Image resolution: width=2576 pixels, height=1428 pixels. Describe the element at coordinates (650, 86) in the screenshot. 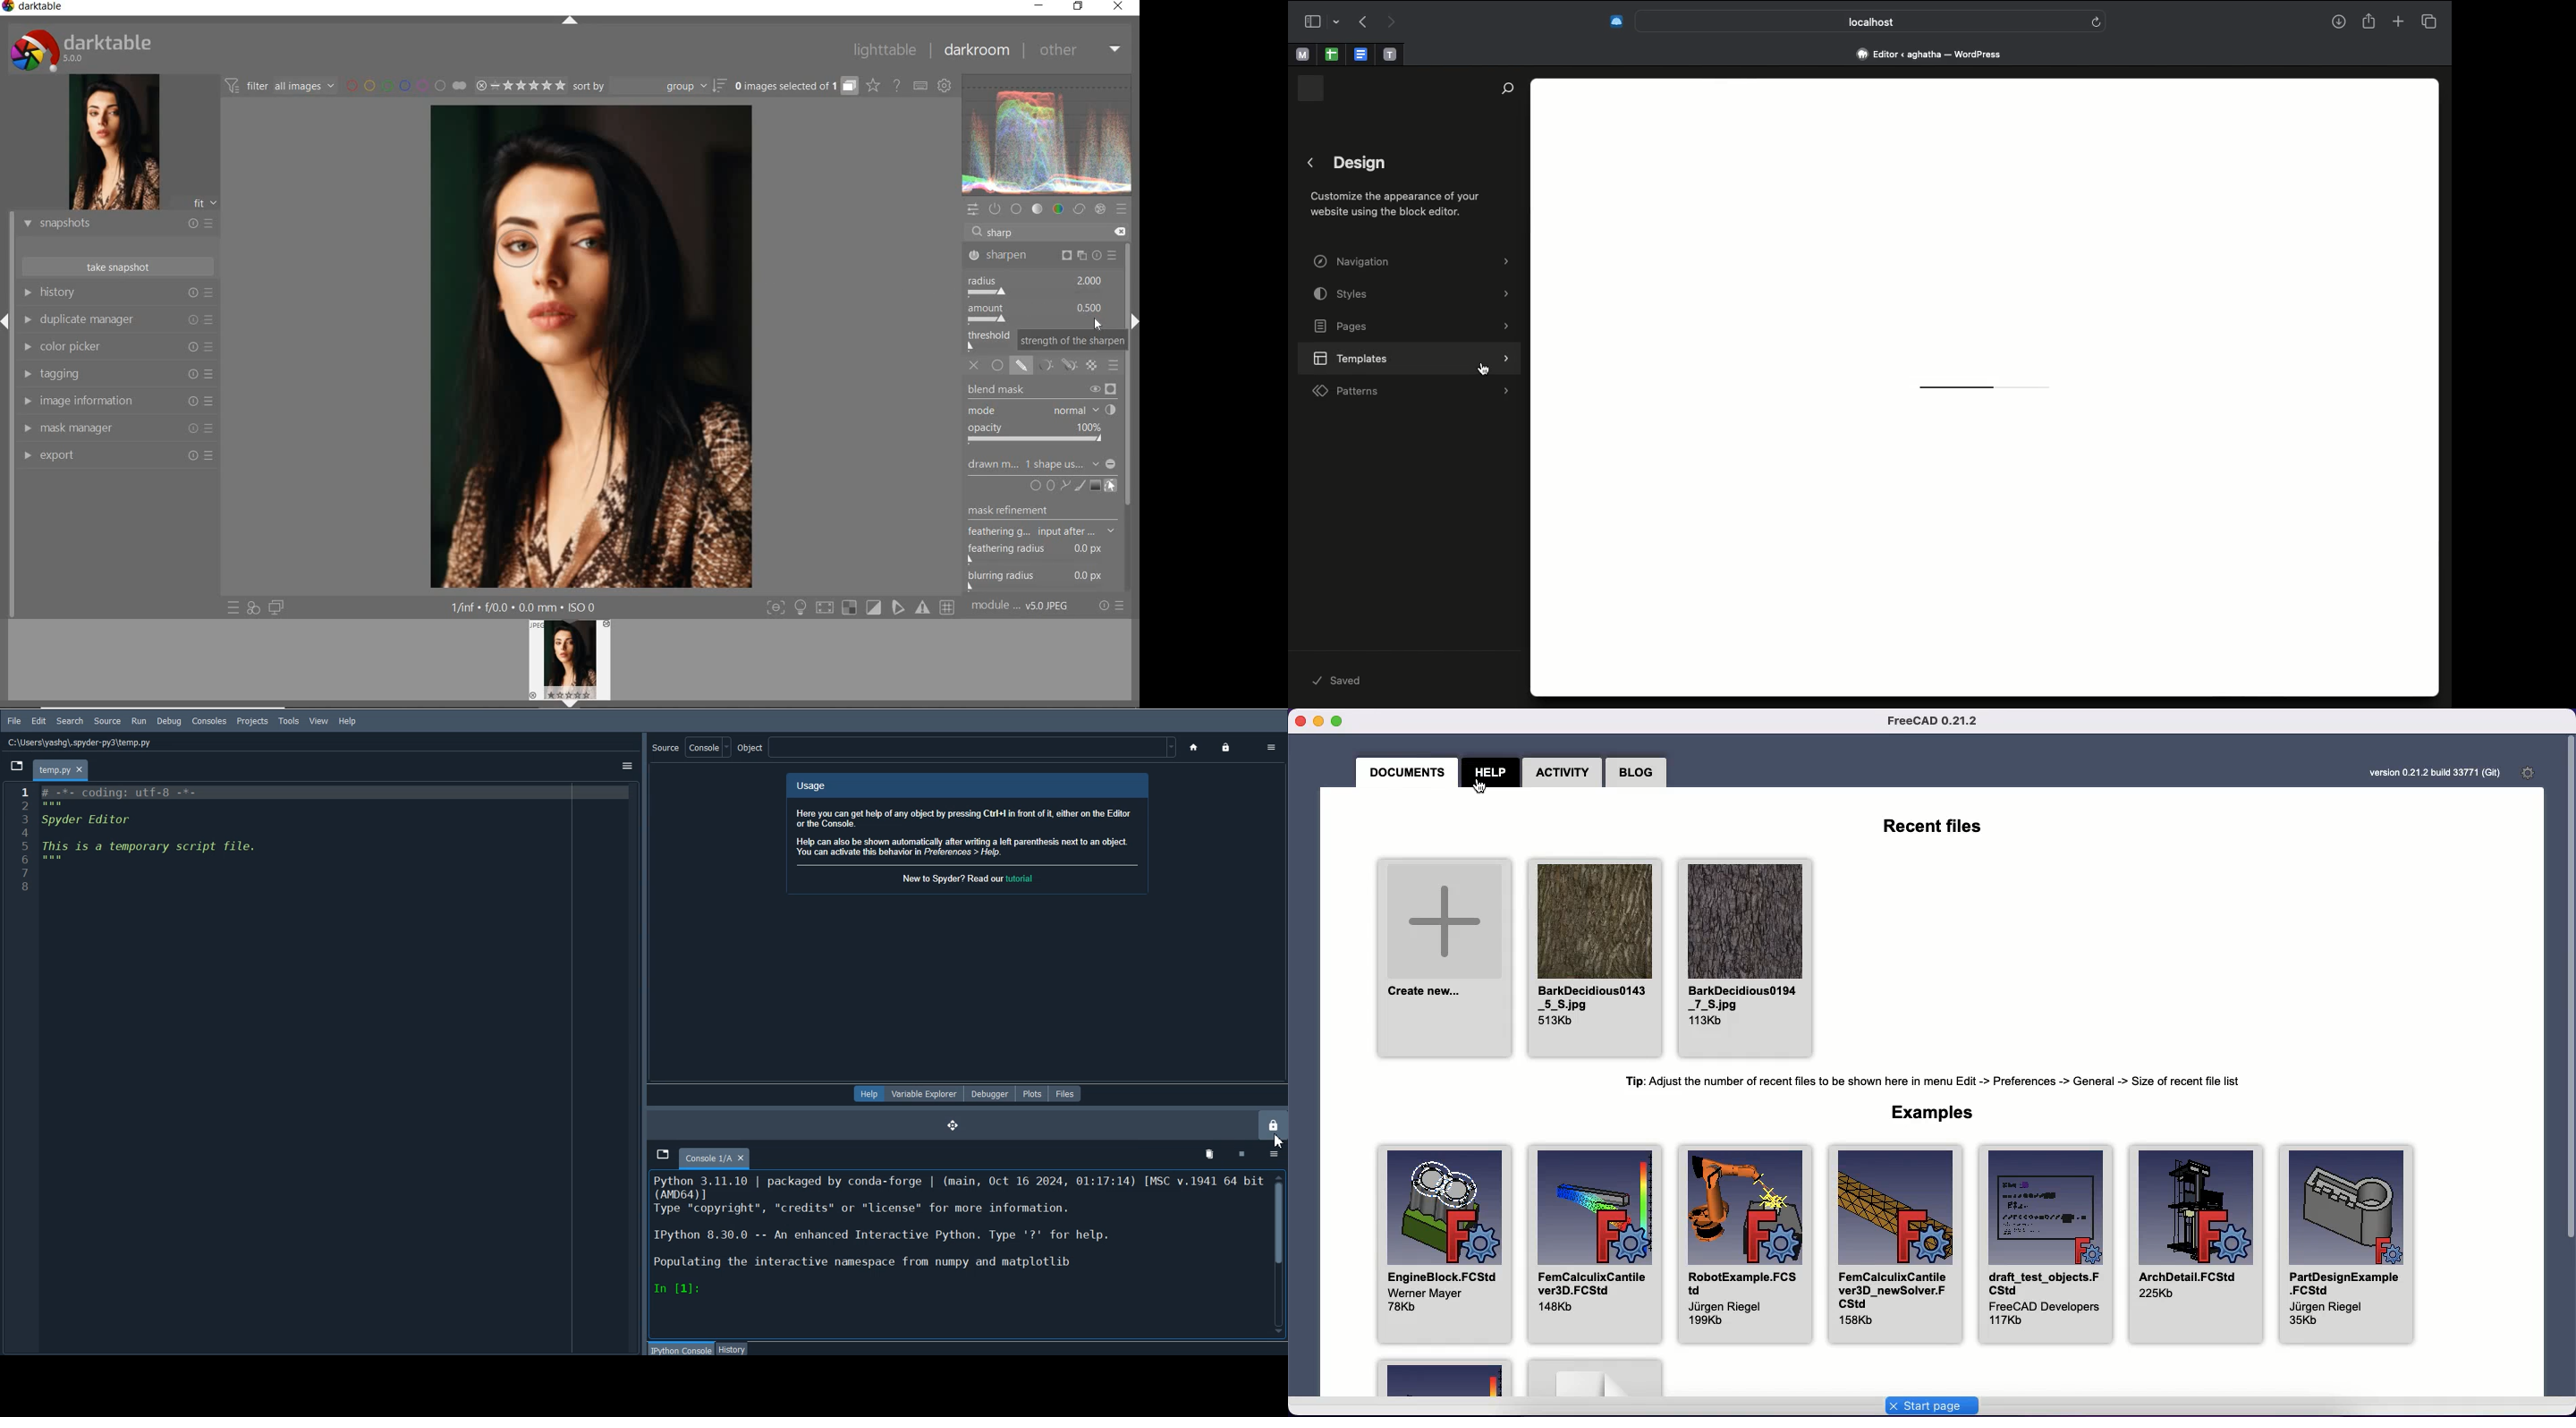

I see `sort` at that location.